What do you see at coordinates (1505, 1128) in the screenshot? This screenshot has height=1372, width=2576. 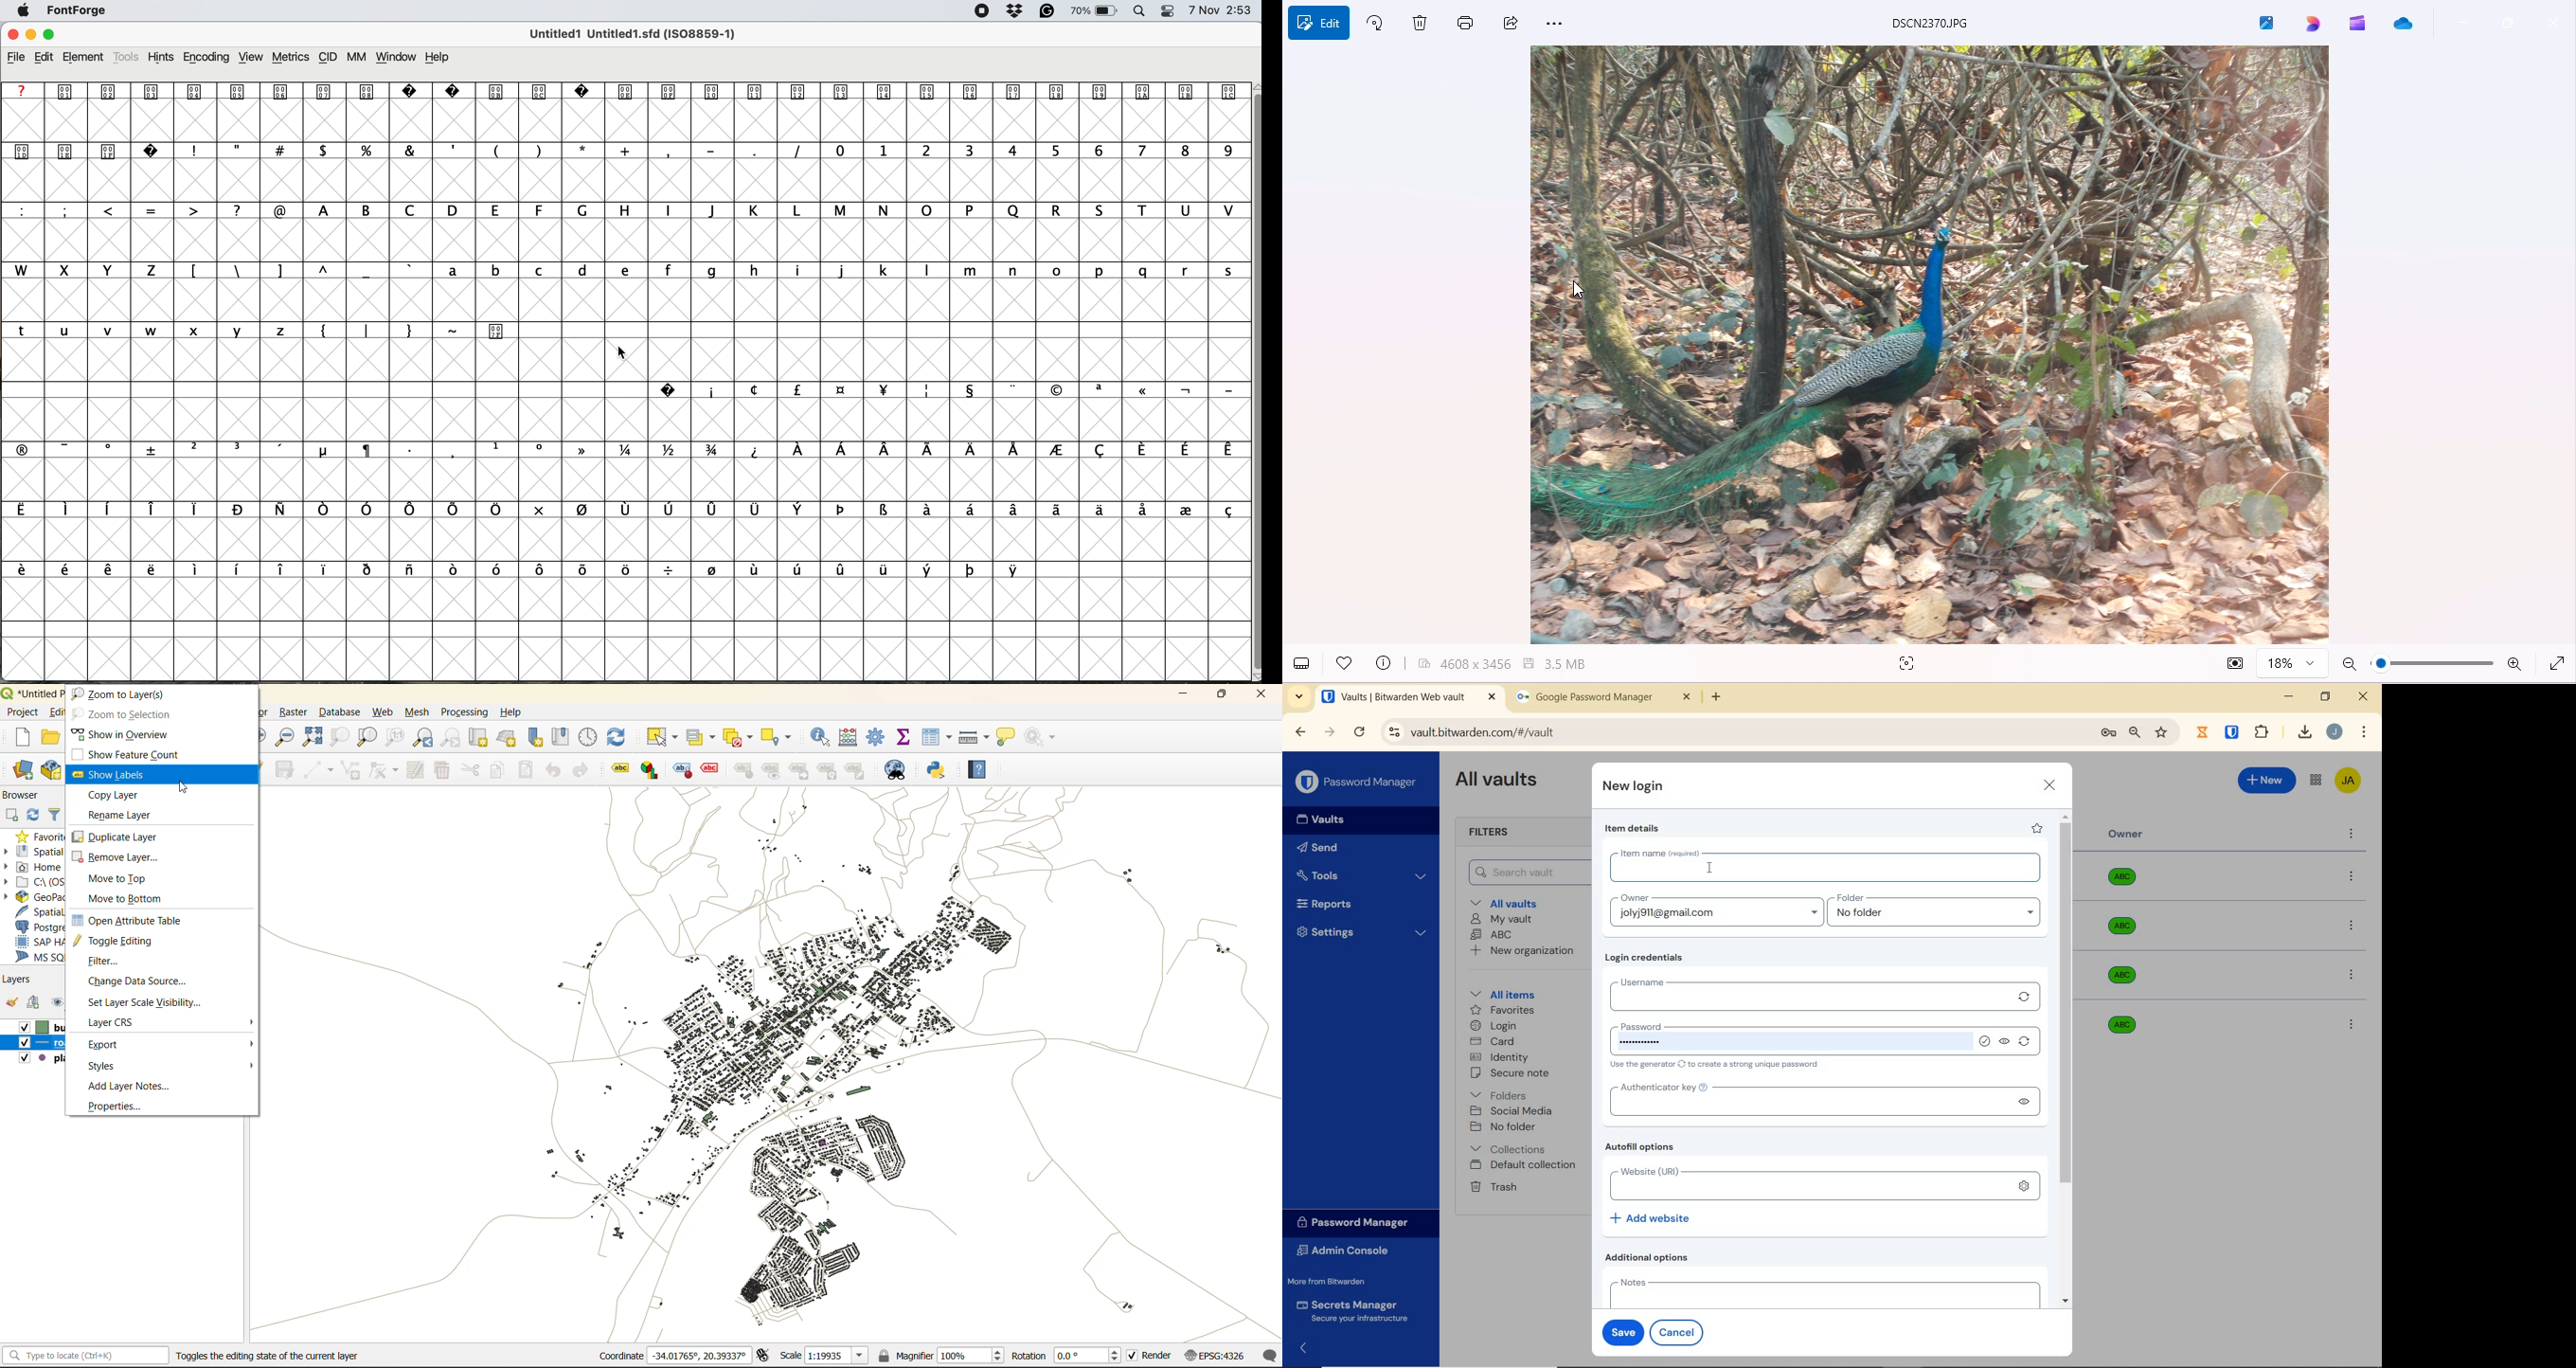 I see `No folder` at bounding box center [1505, 1128].